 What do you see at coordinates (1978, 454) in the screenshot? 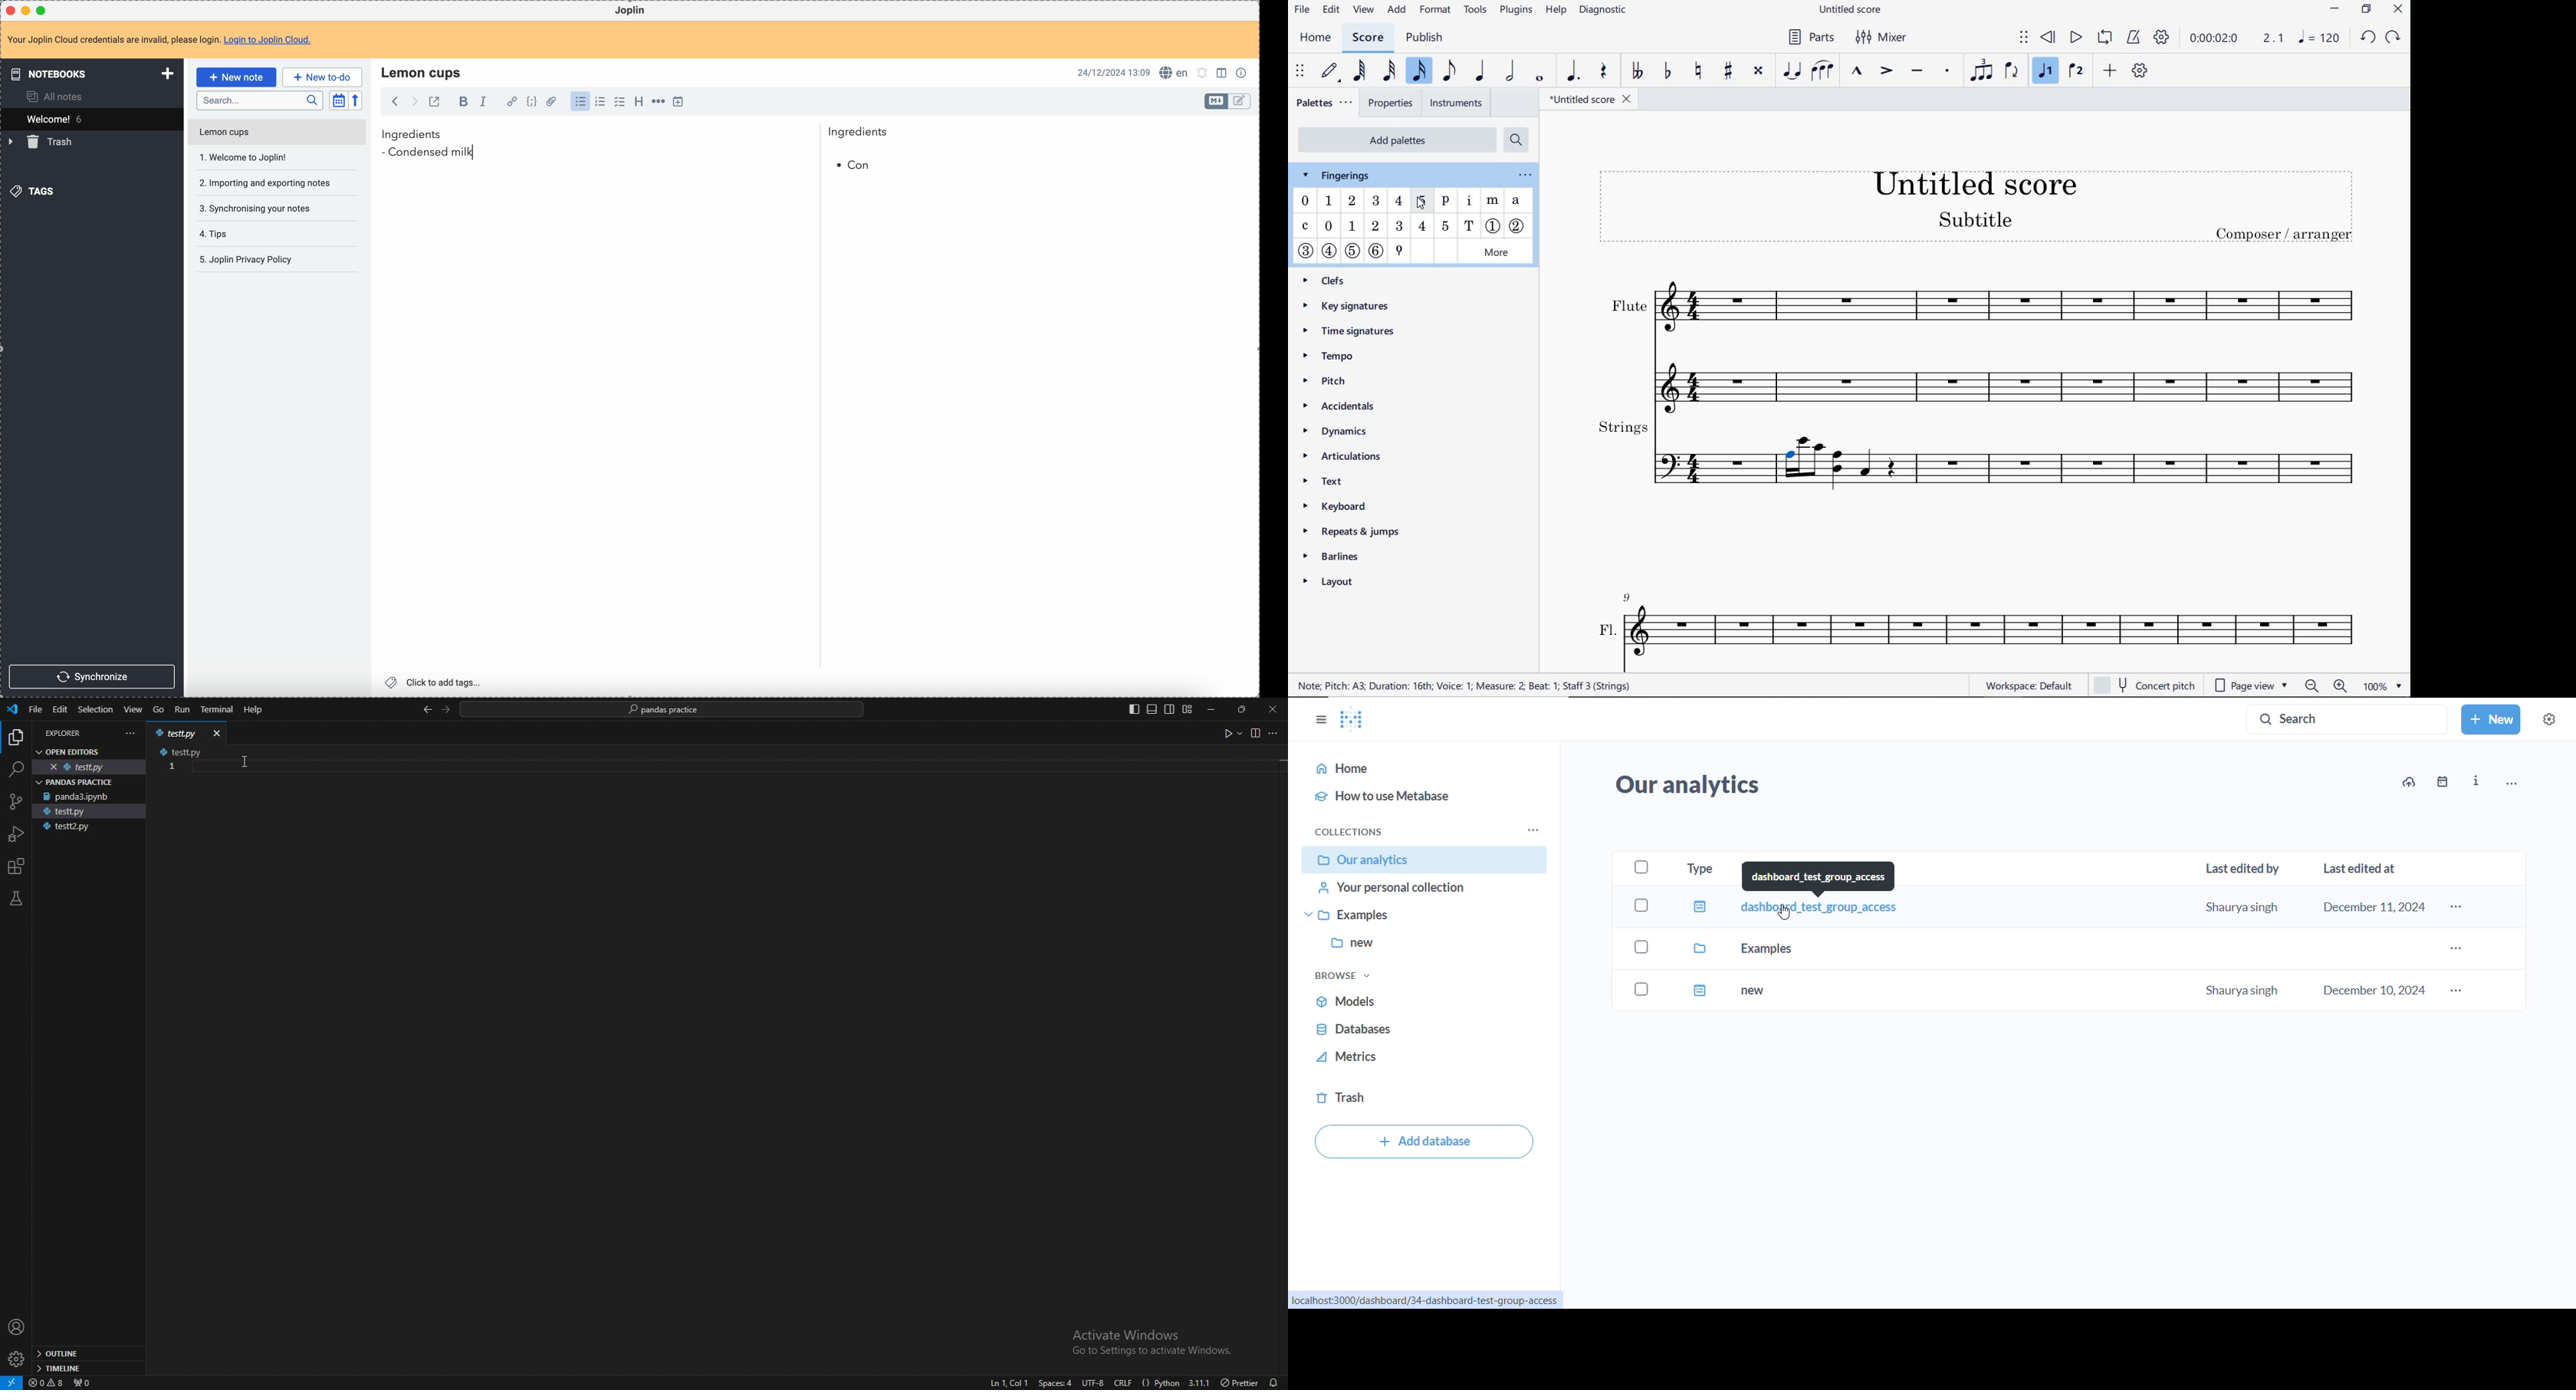
I see `strings` at bounding box center [1978, 454].